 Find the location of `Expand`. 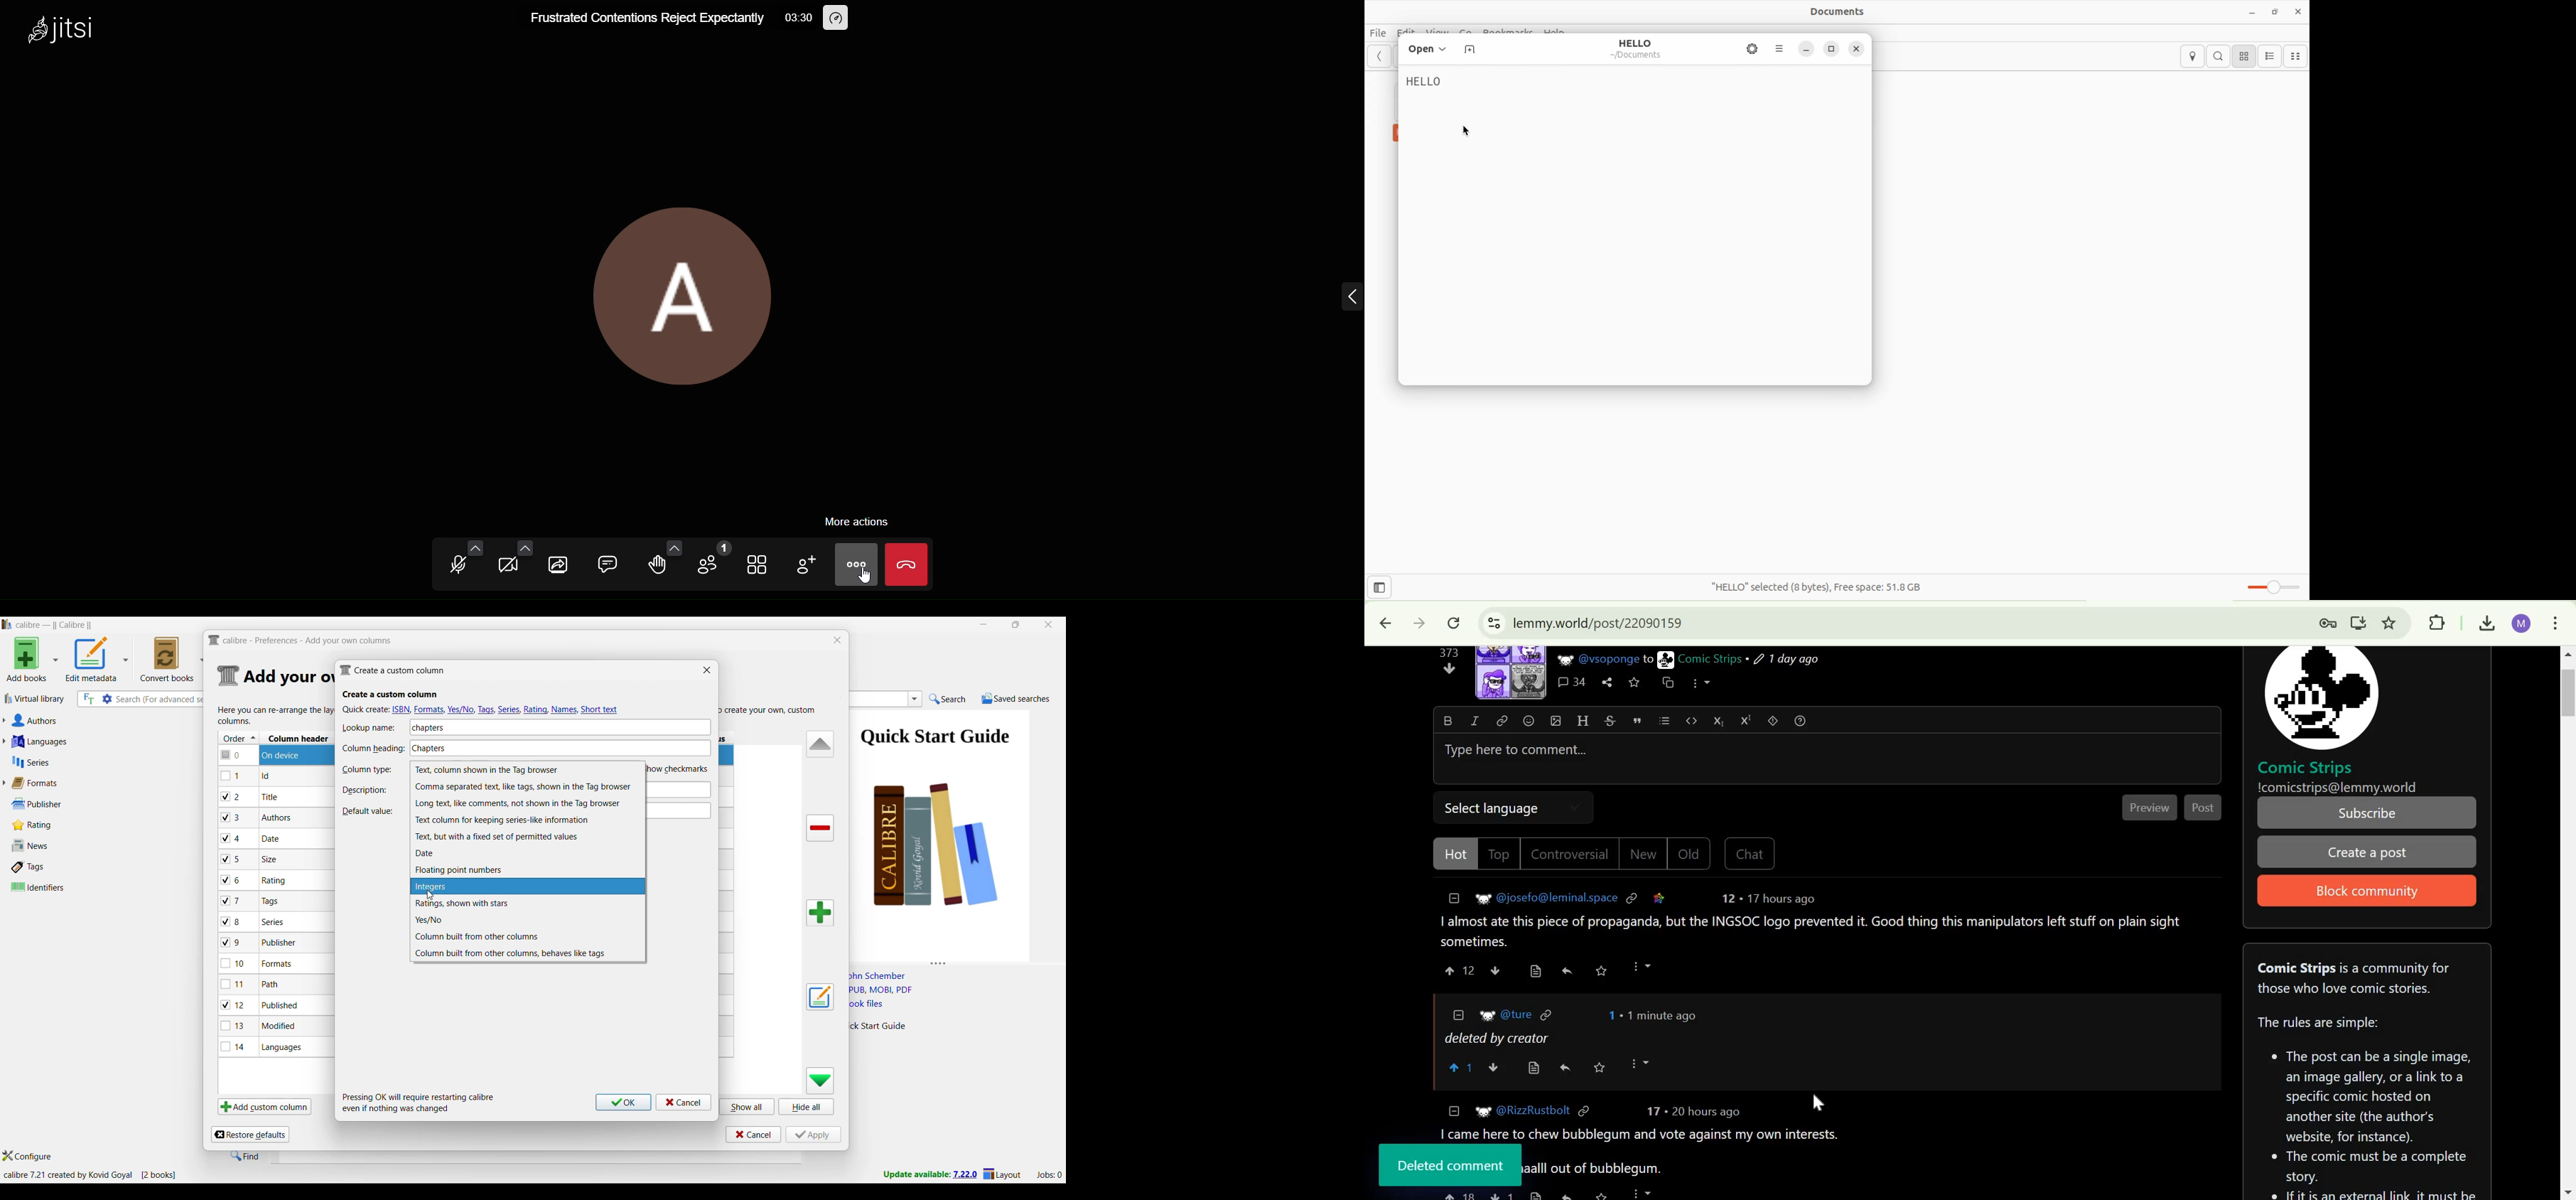

Expand is located at coordinates (1327, 295).